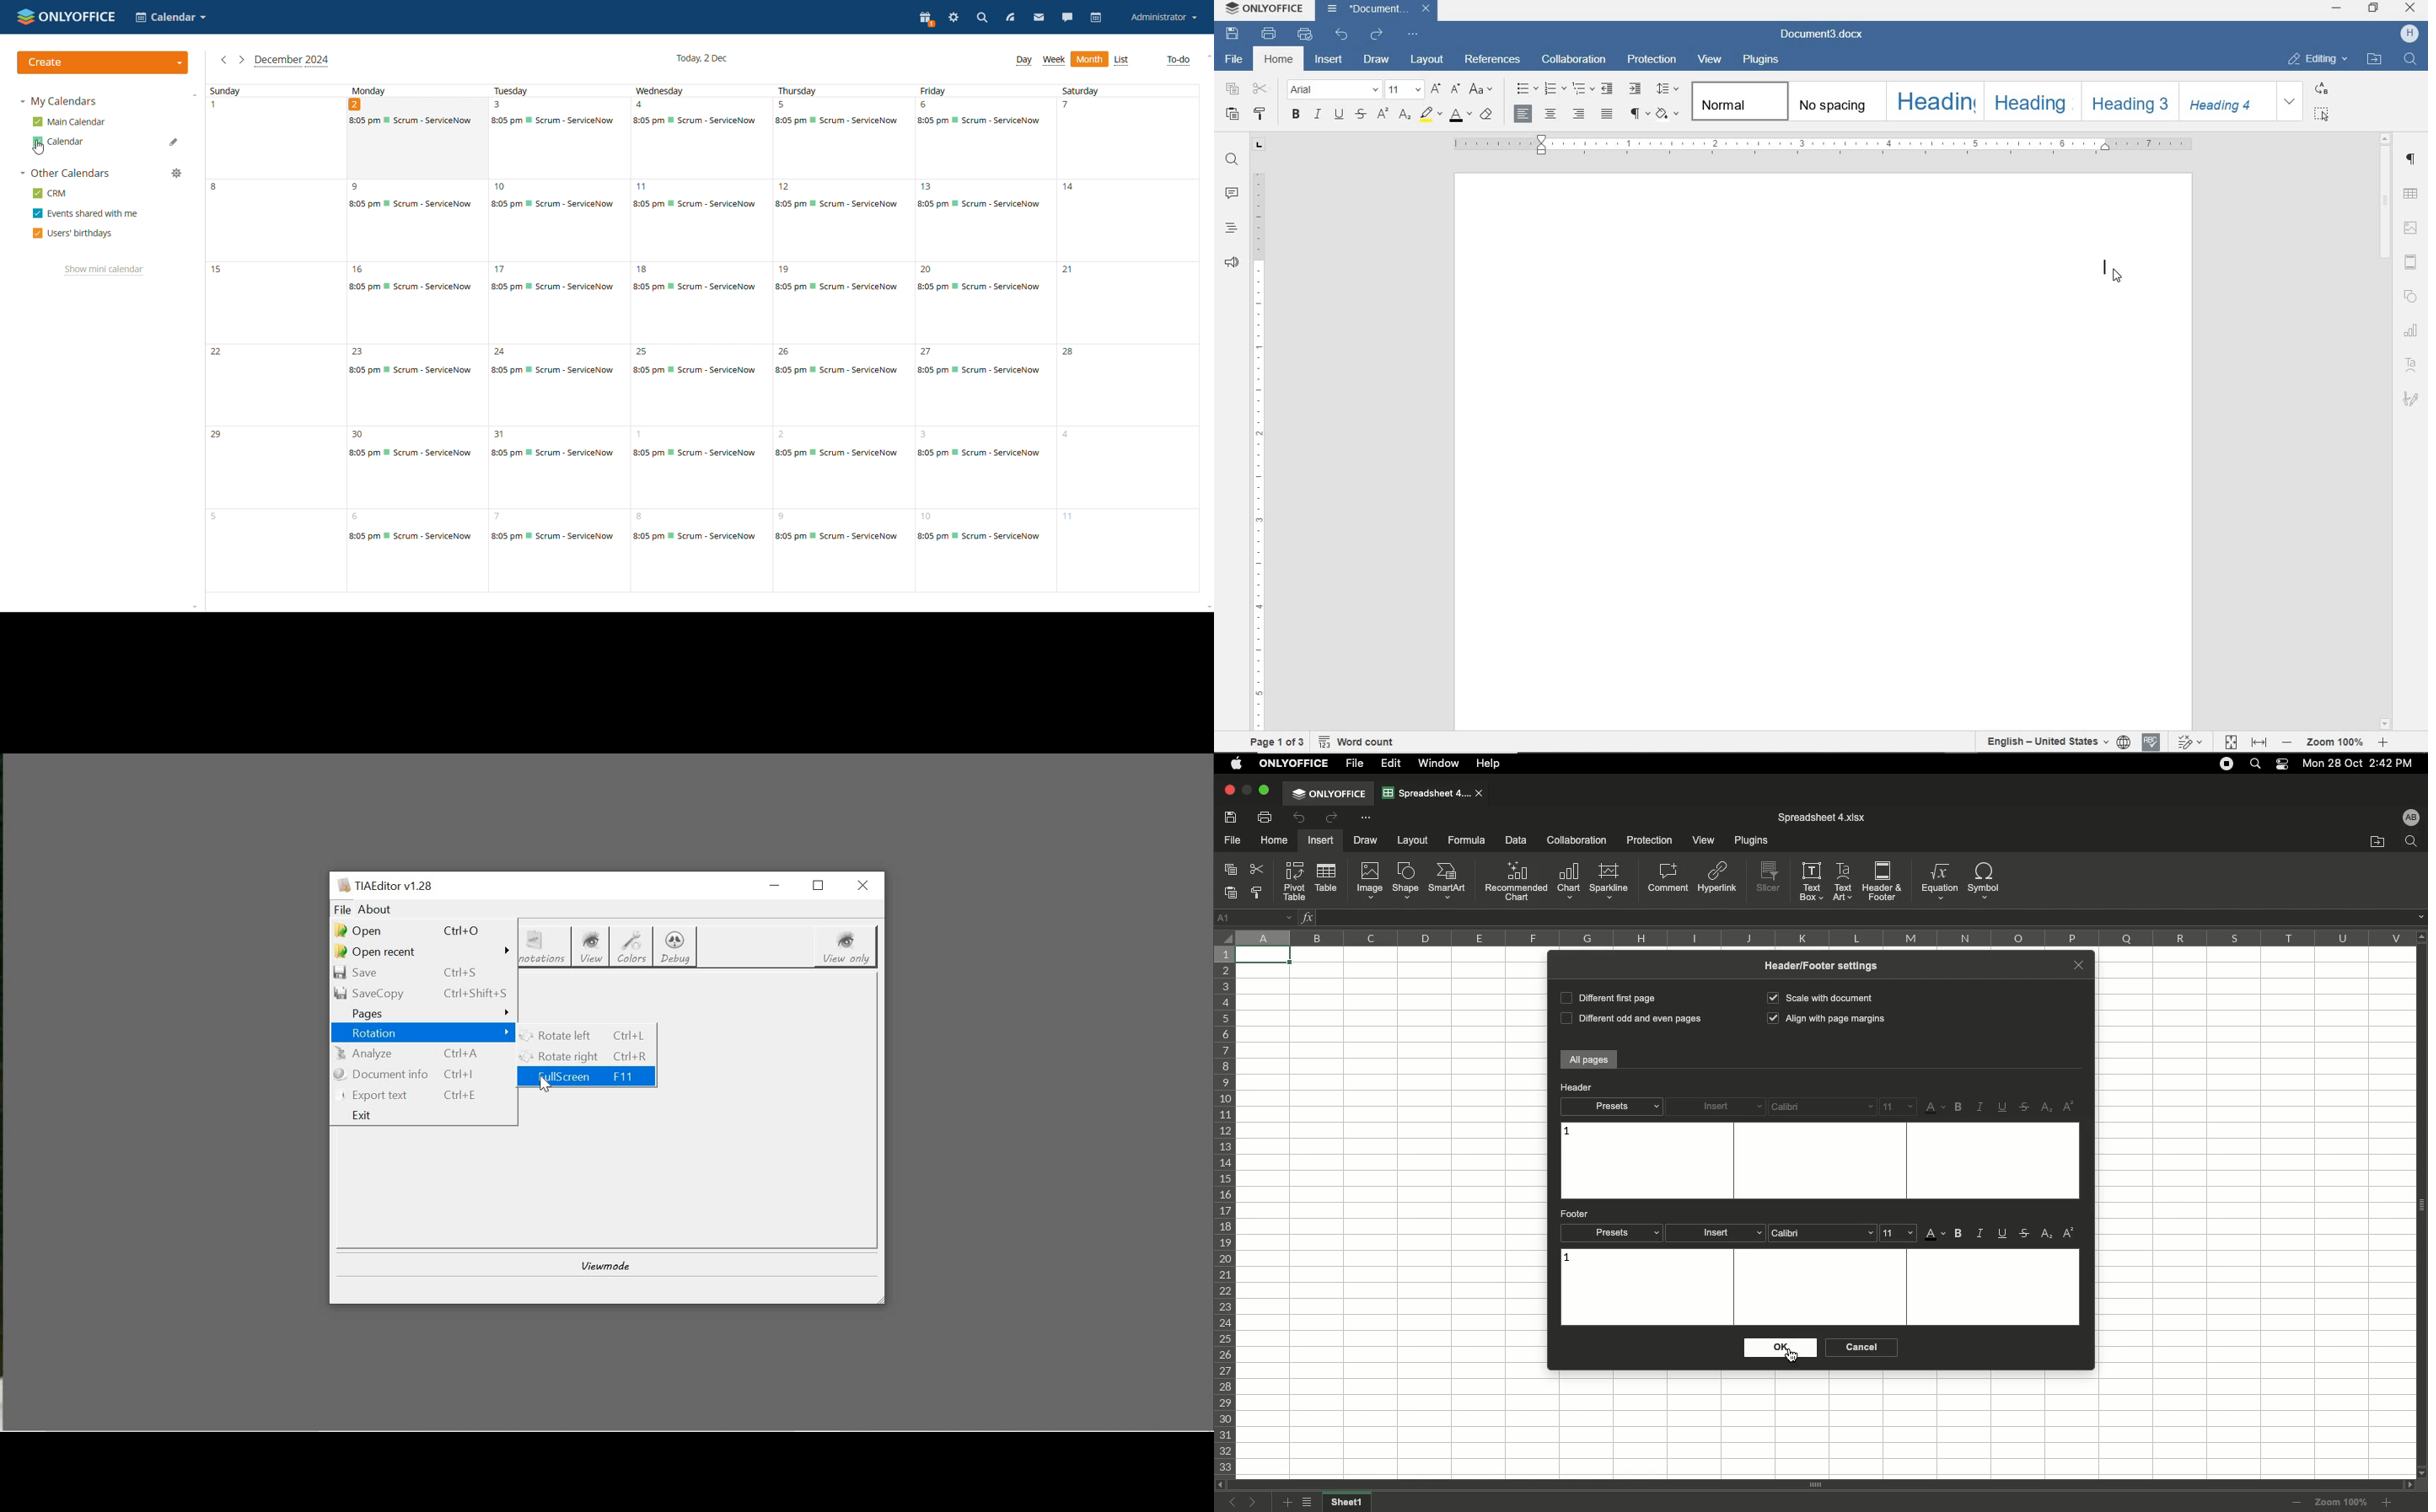 The width and height of the screenshot is (2436, 1512). What do you see at coordinates (2031, 101) in the screenshot?
I see `HEADING 2` at bounding box center [2031, 101].